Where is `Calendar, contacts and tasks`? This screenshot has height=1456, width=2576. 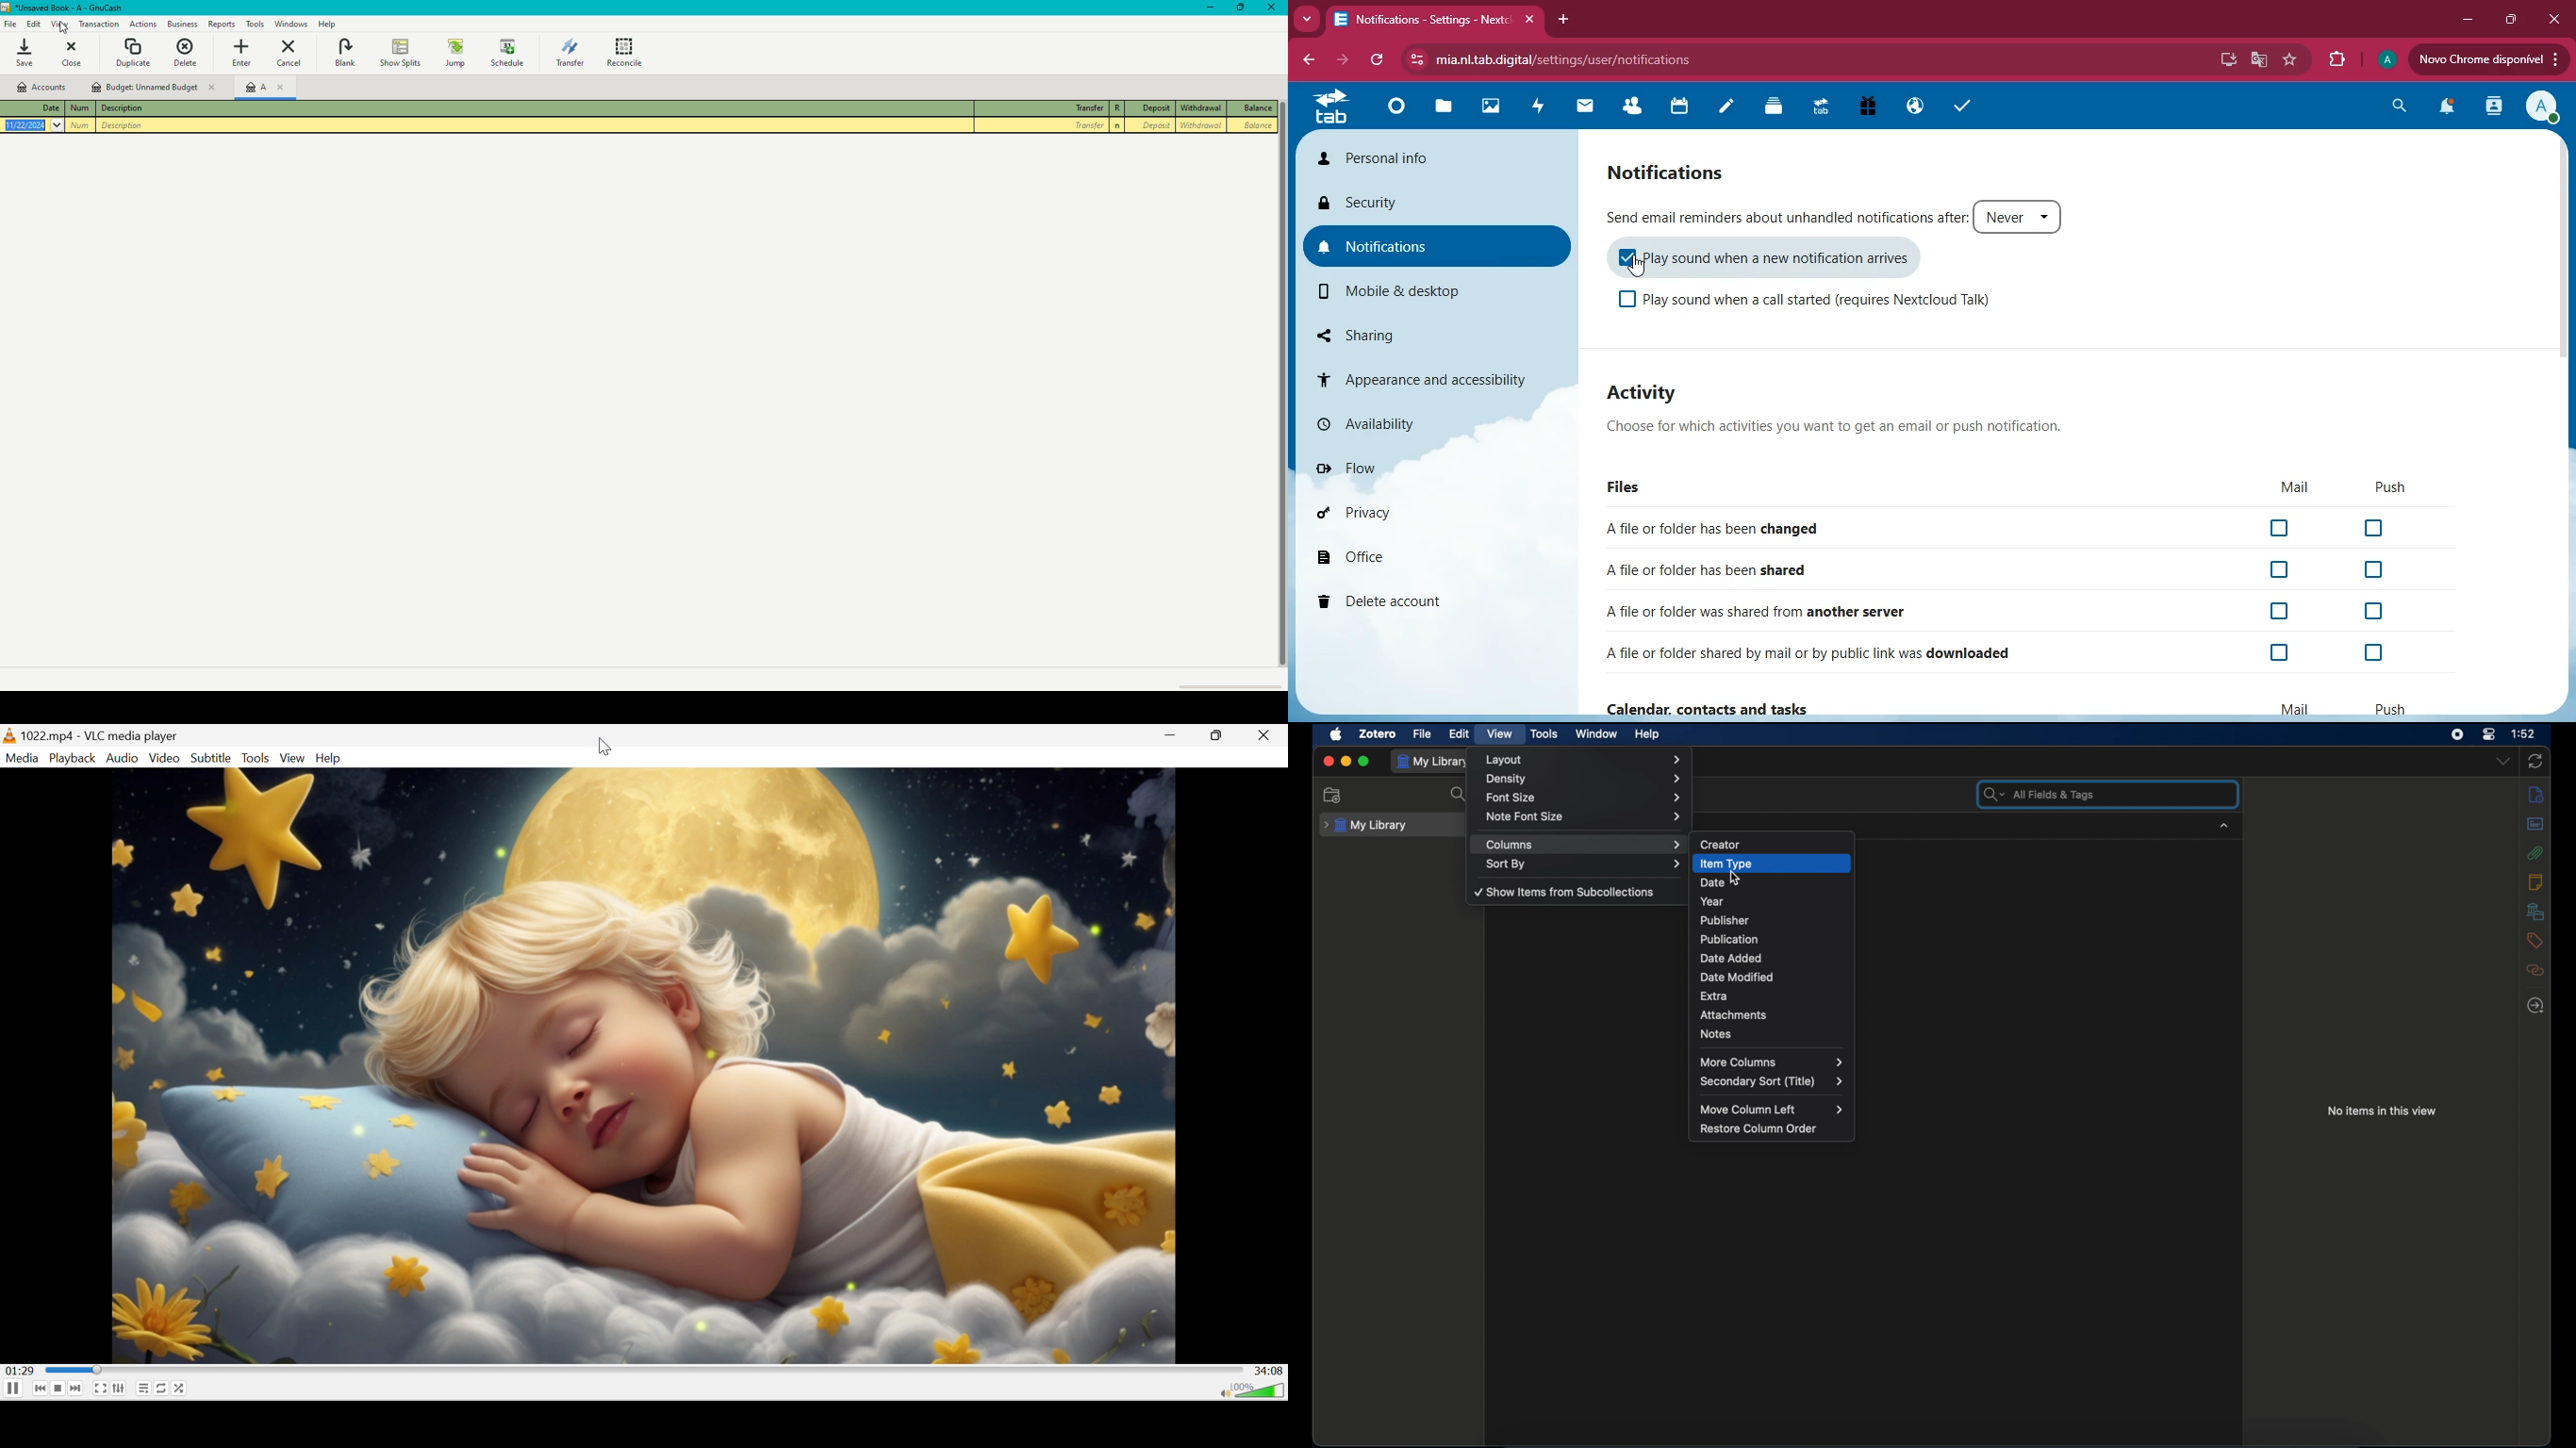
Calendar, contacts and tasks is located at coordinates (1725, 709).